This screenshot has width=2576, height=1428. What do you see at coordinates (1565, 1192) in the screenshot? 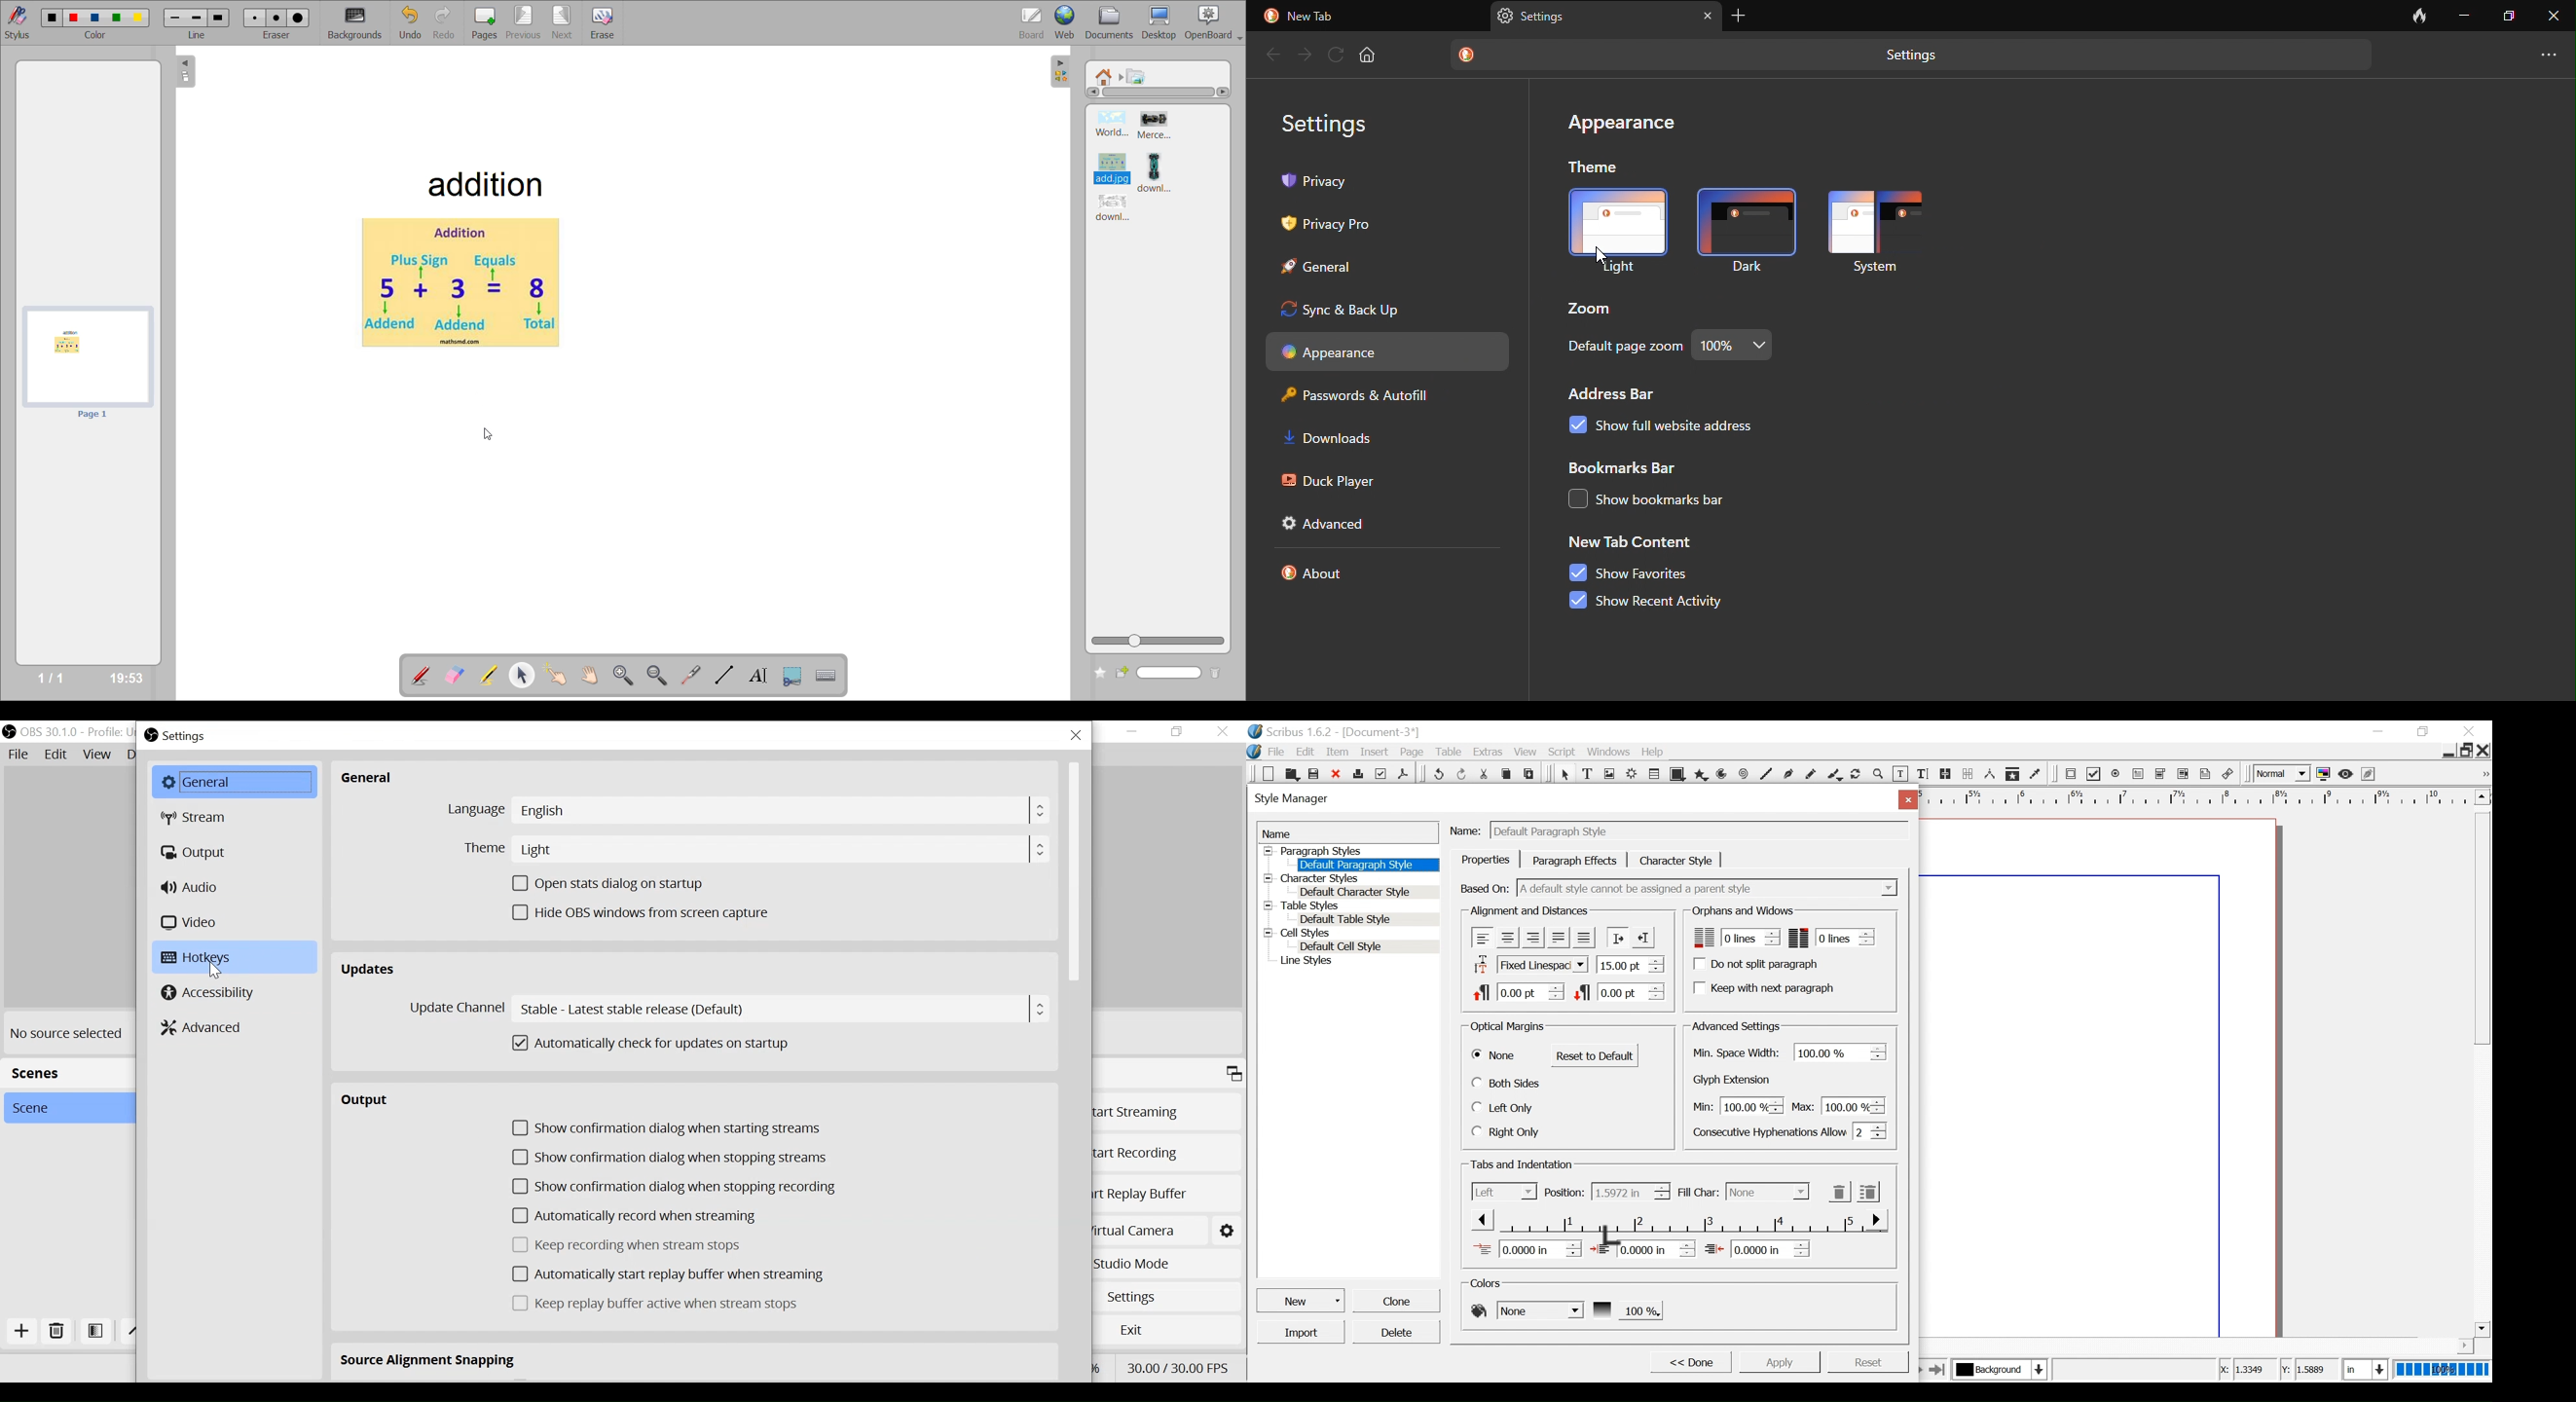
I see `Position` at bounding box center [1565, 1192].